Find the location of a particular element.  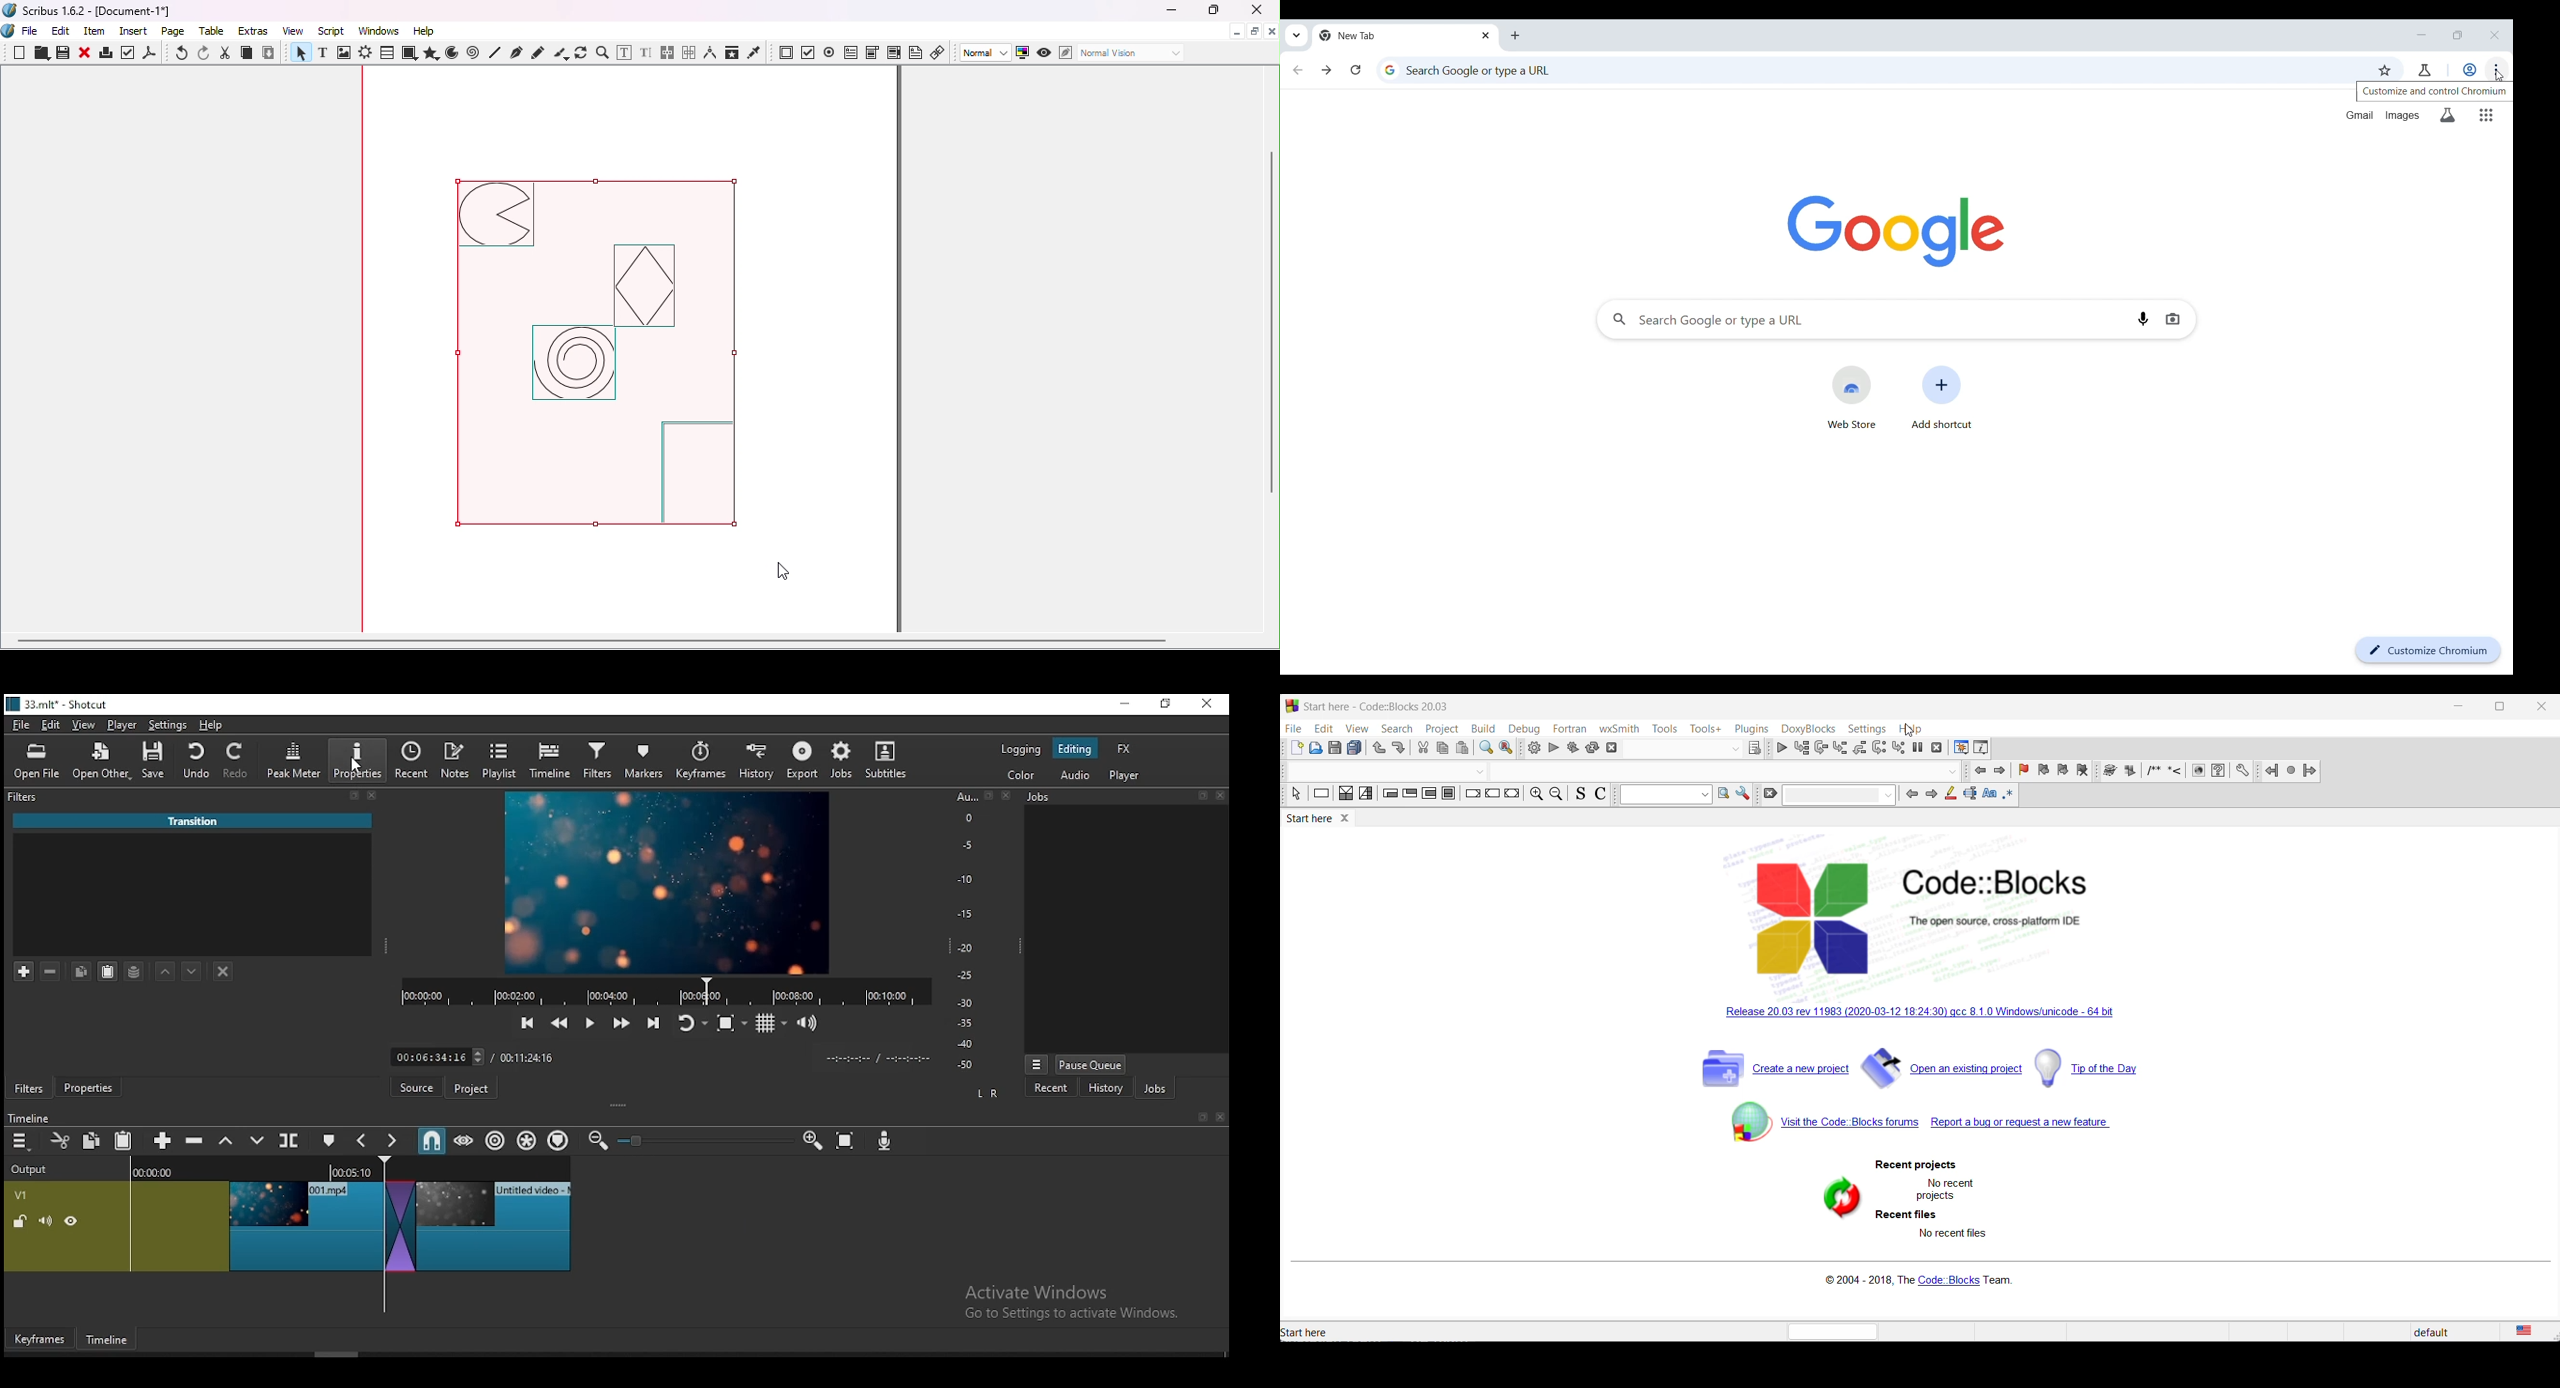

player is located at coordinates (122, 726).